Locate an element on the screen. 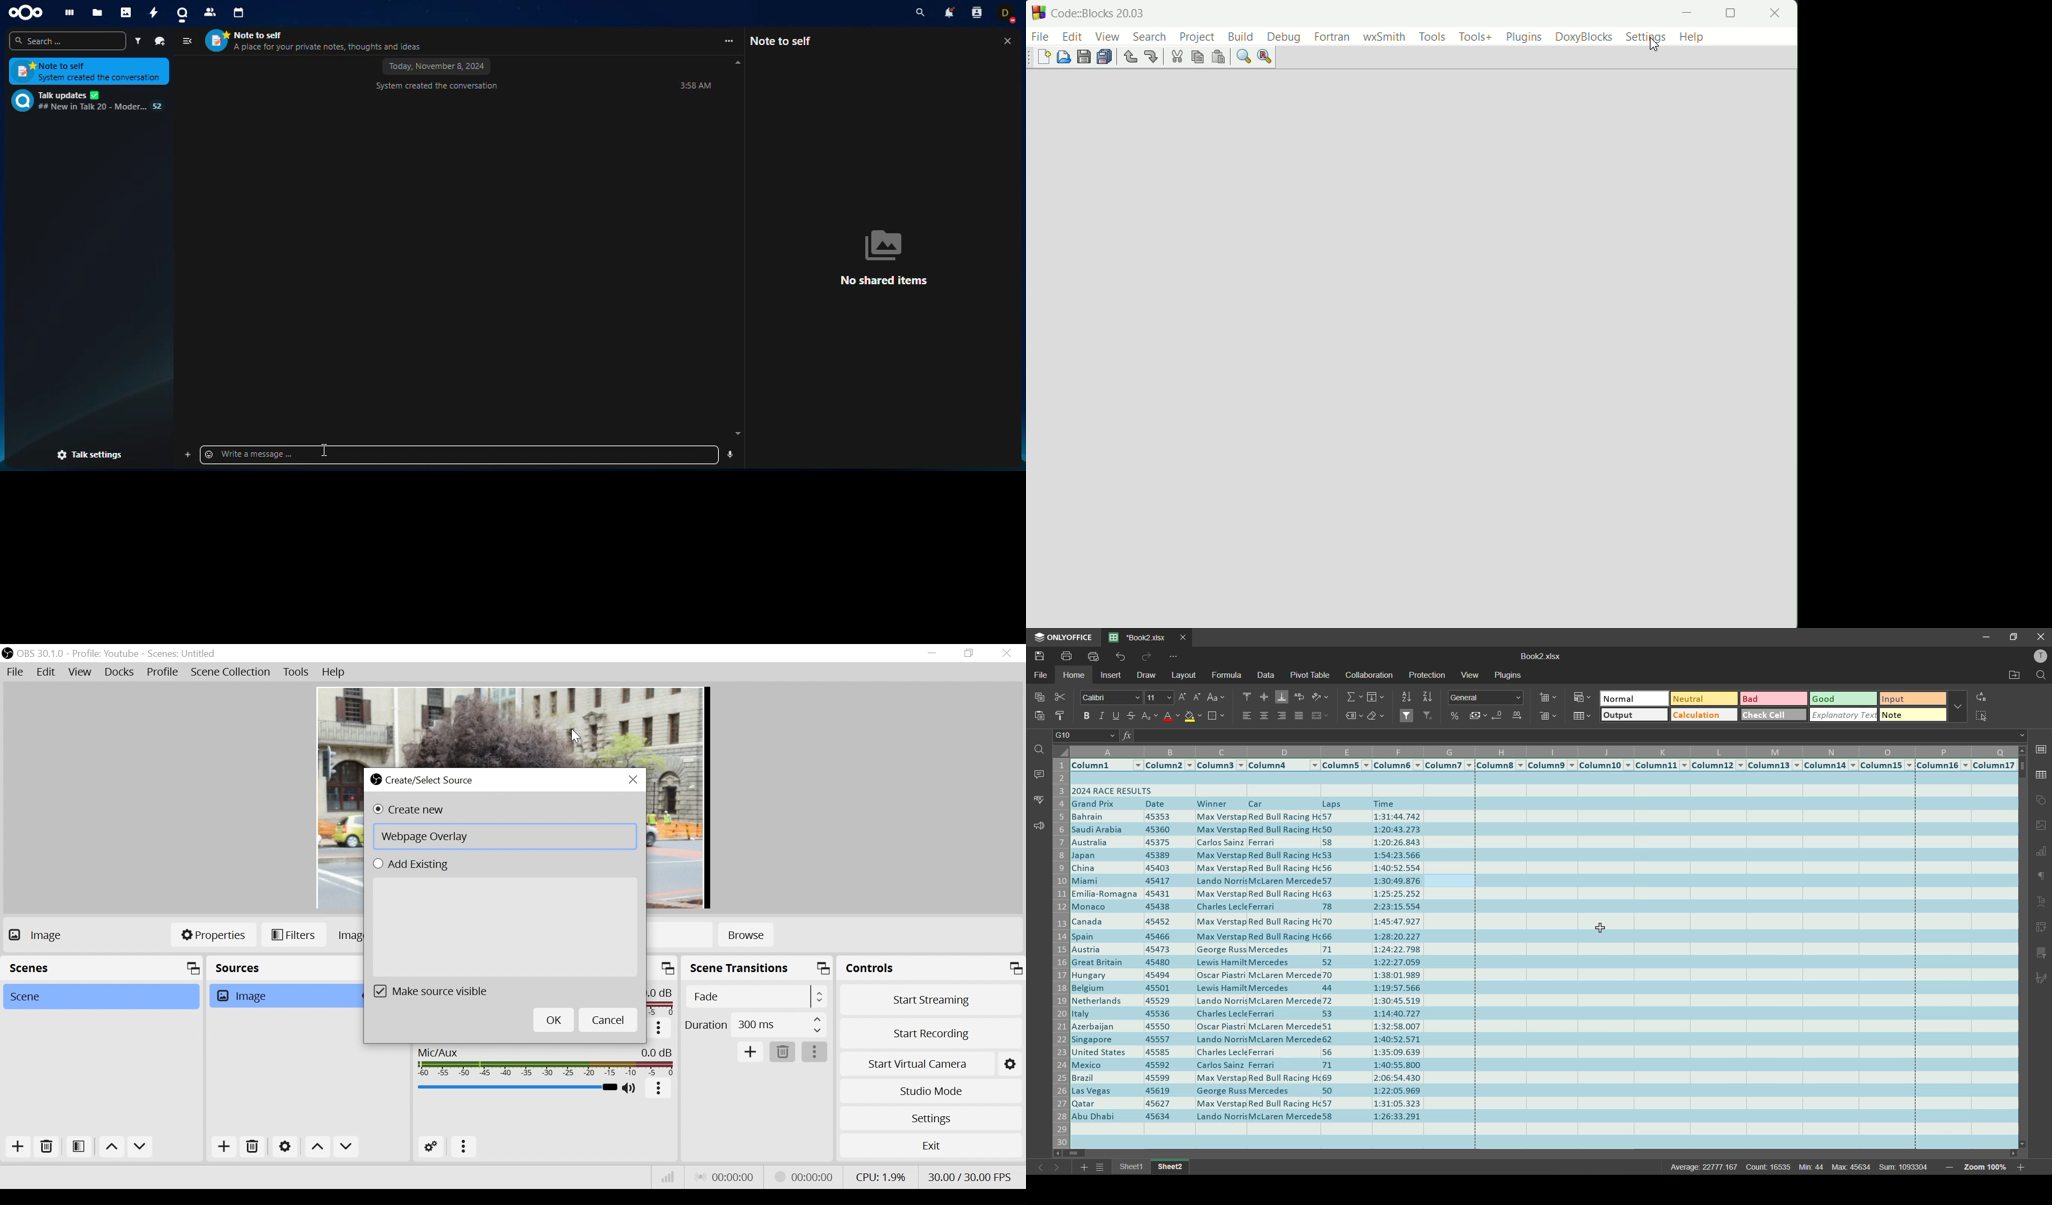 The width and height of the screenshot is (2072, 1232). Help is located at coordinates (334, 672).